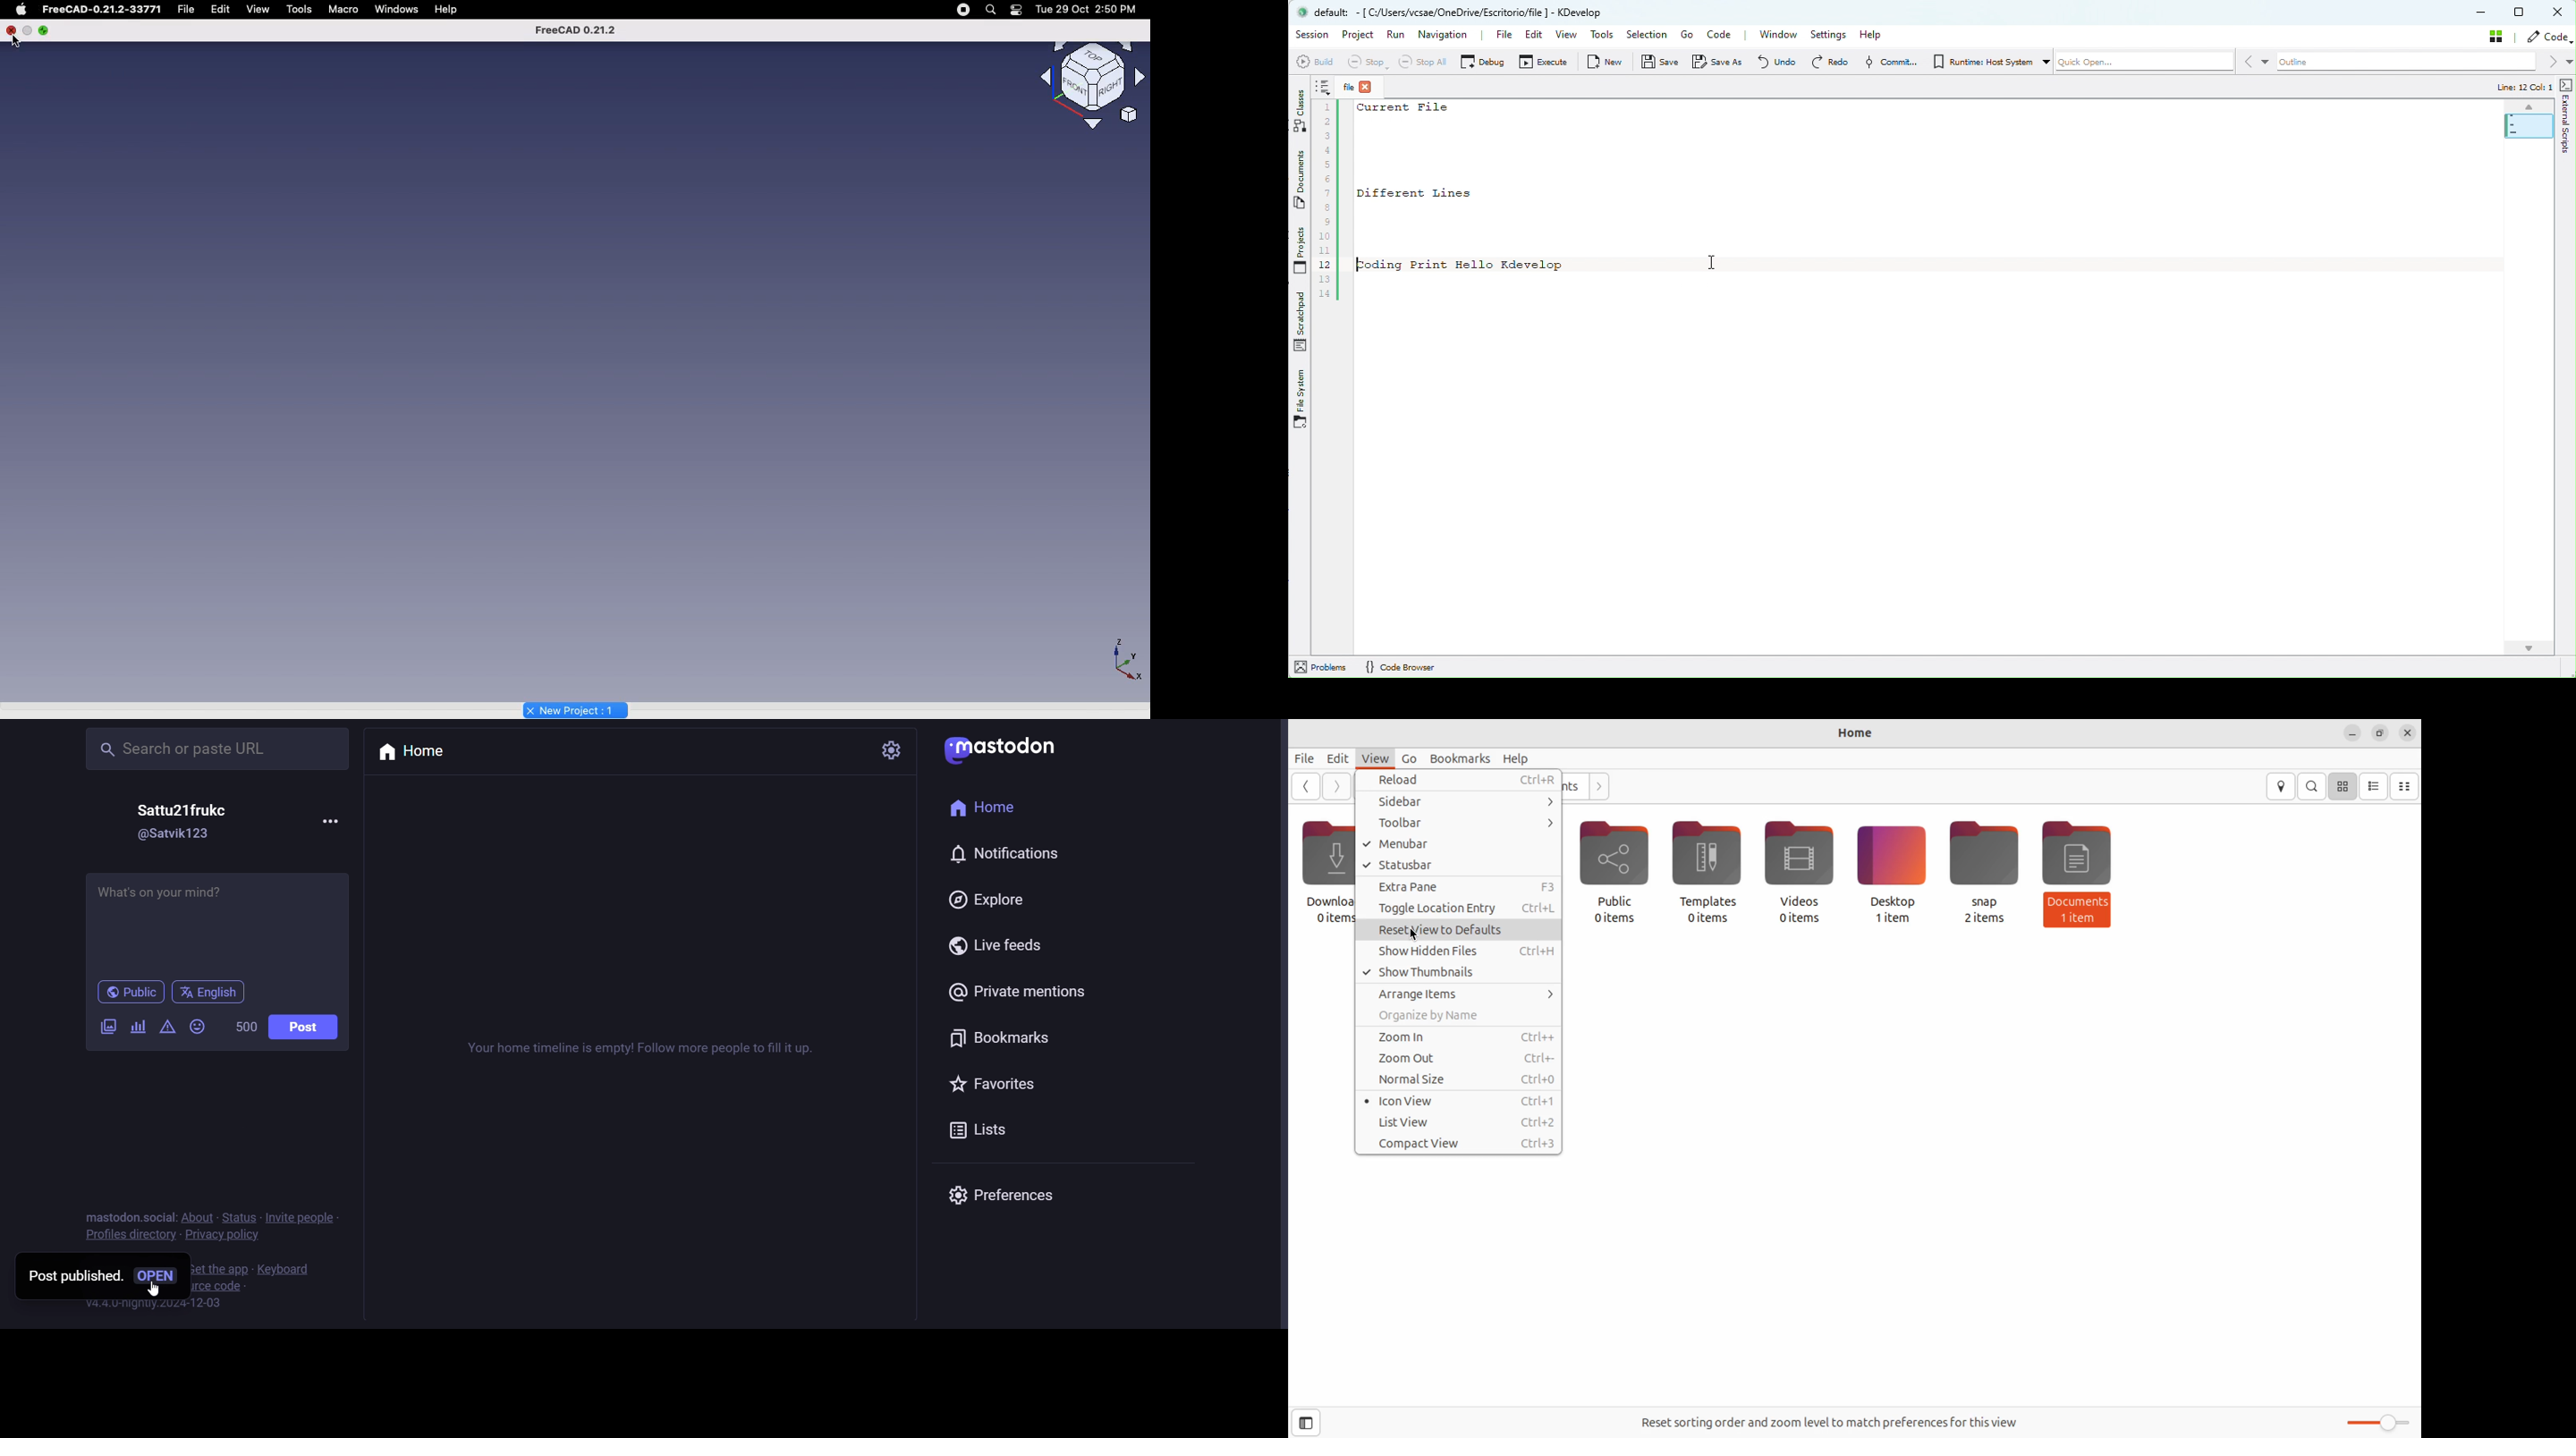 The height and width of the screenshot is (1456, 2576). I want to click on post published, so click(73, 1277).